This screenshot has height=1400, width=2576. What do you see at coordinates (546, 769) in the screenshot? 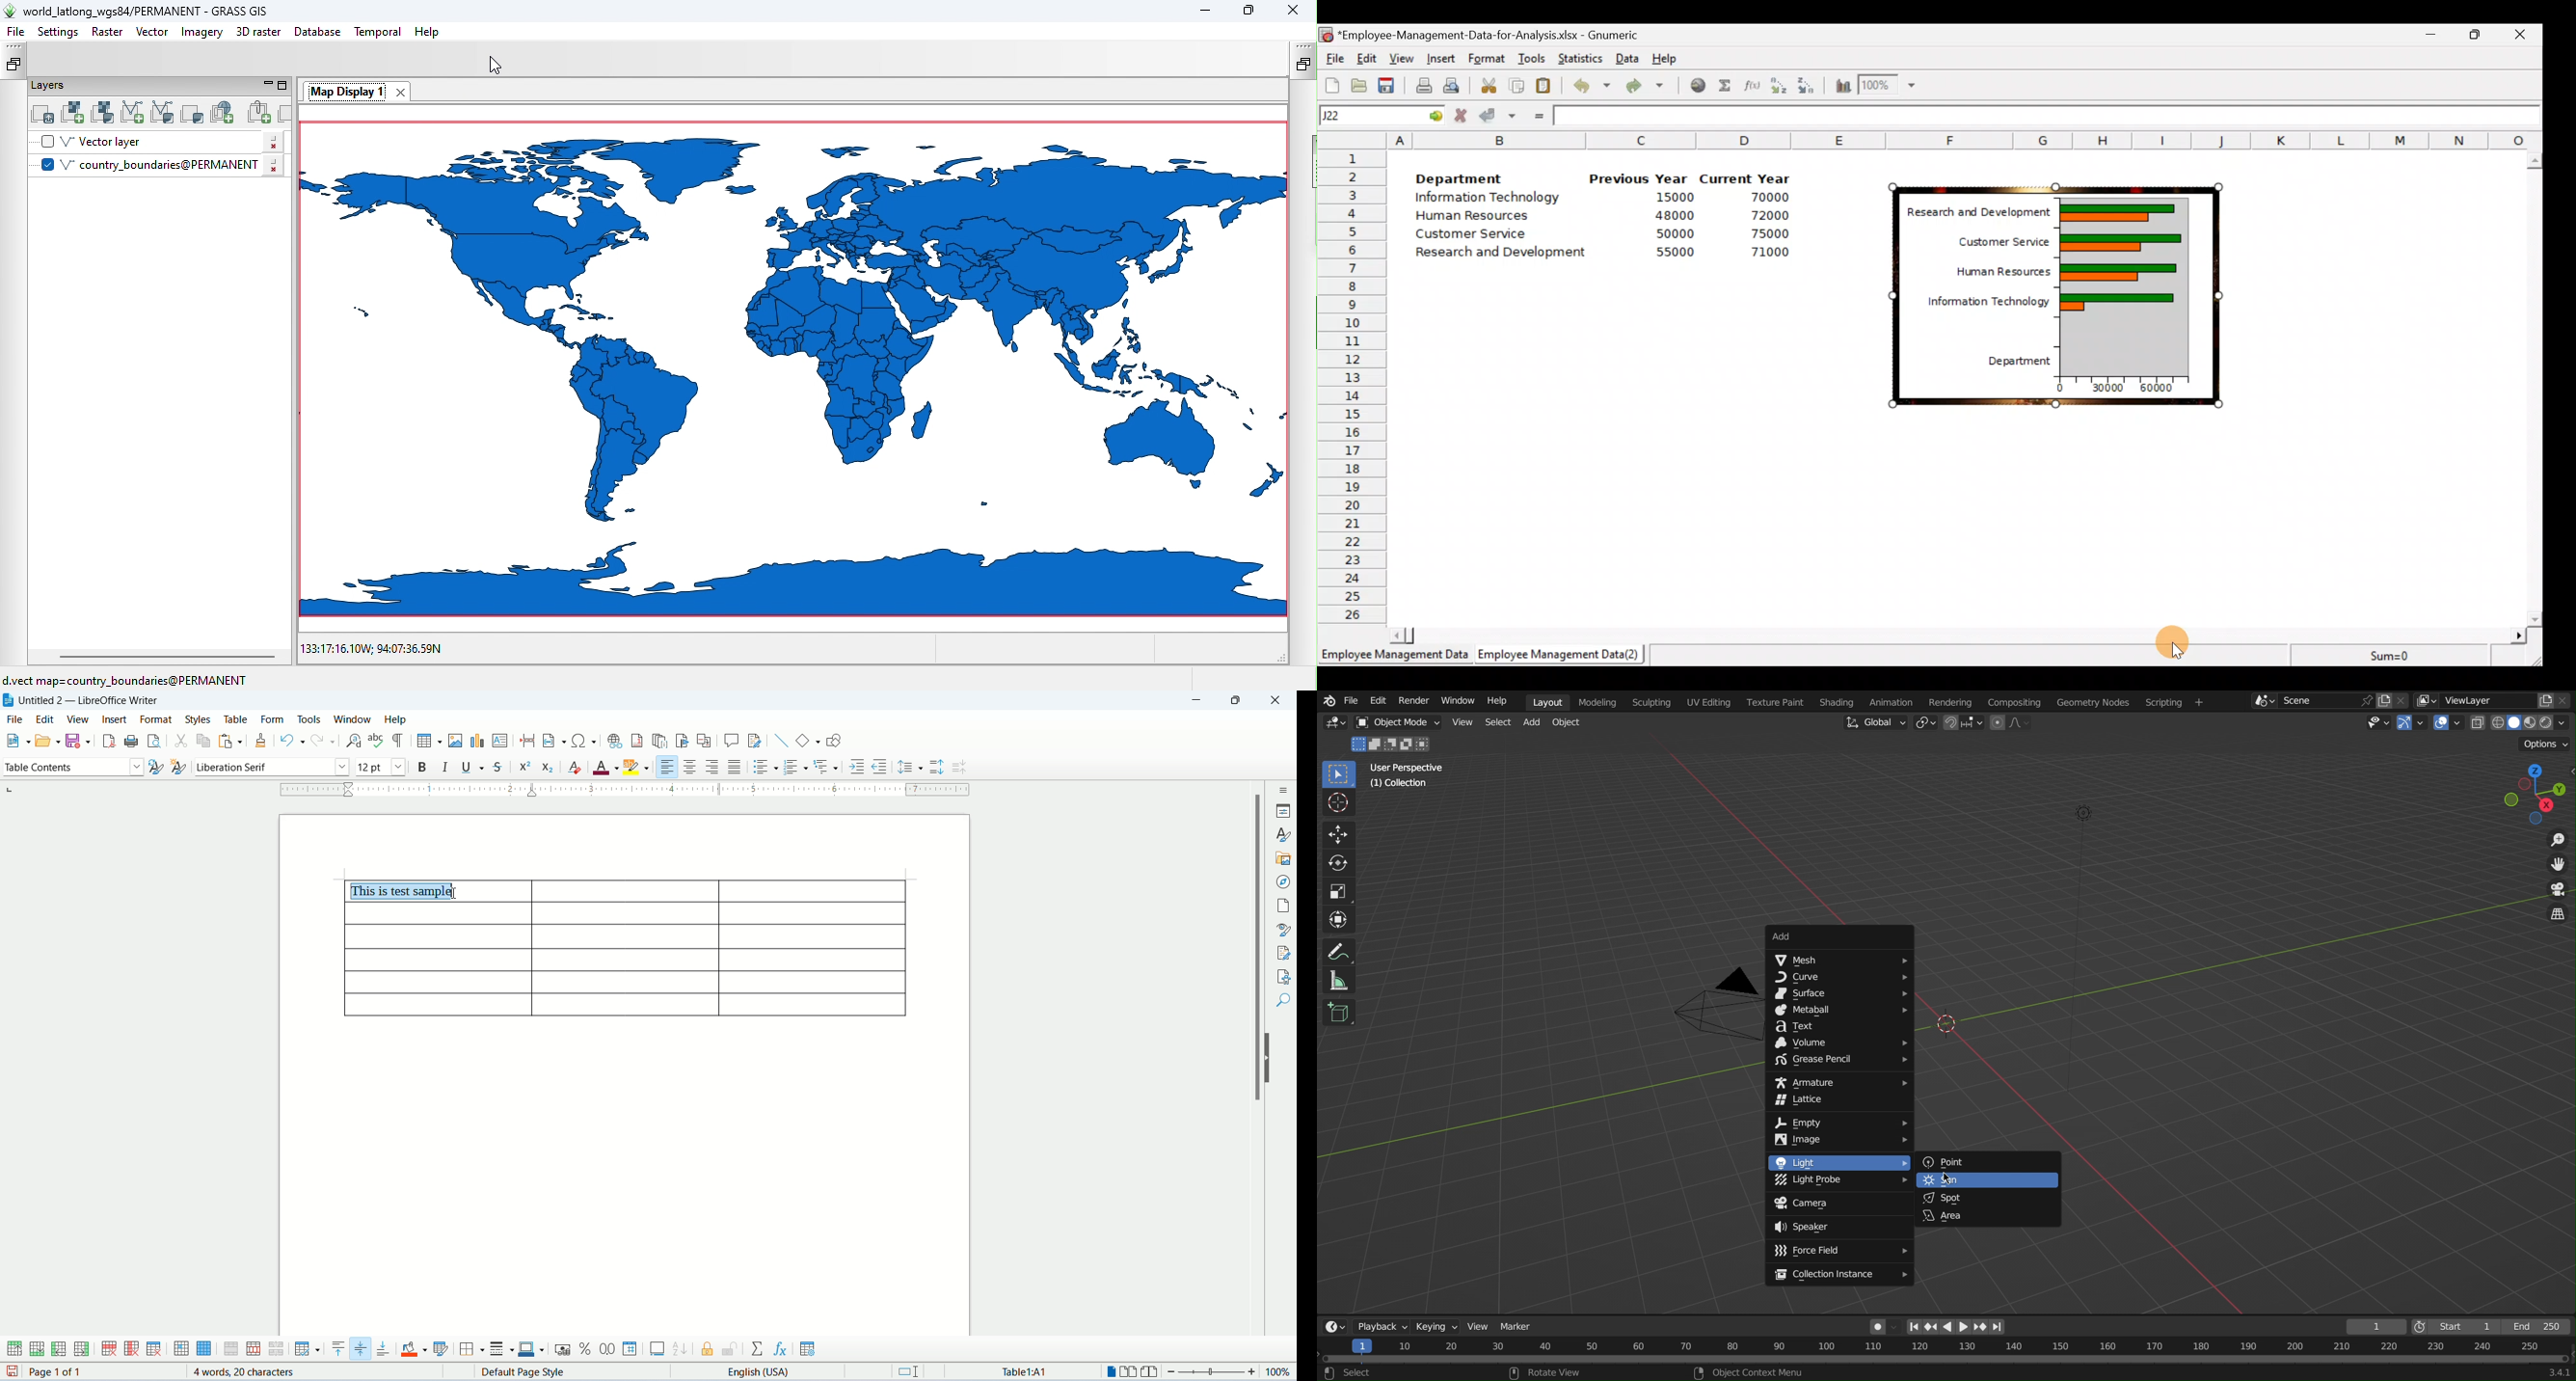
I see `subscript` at bounding box center [546, 769].